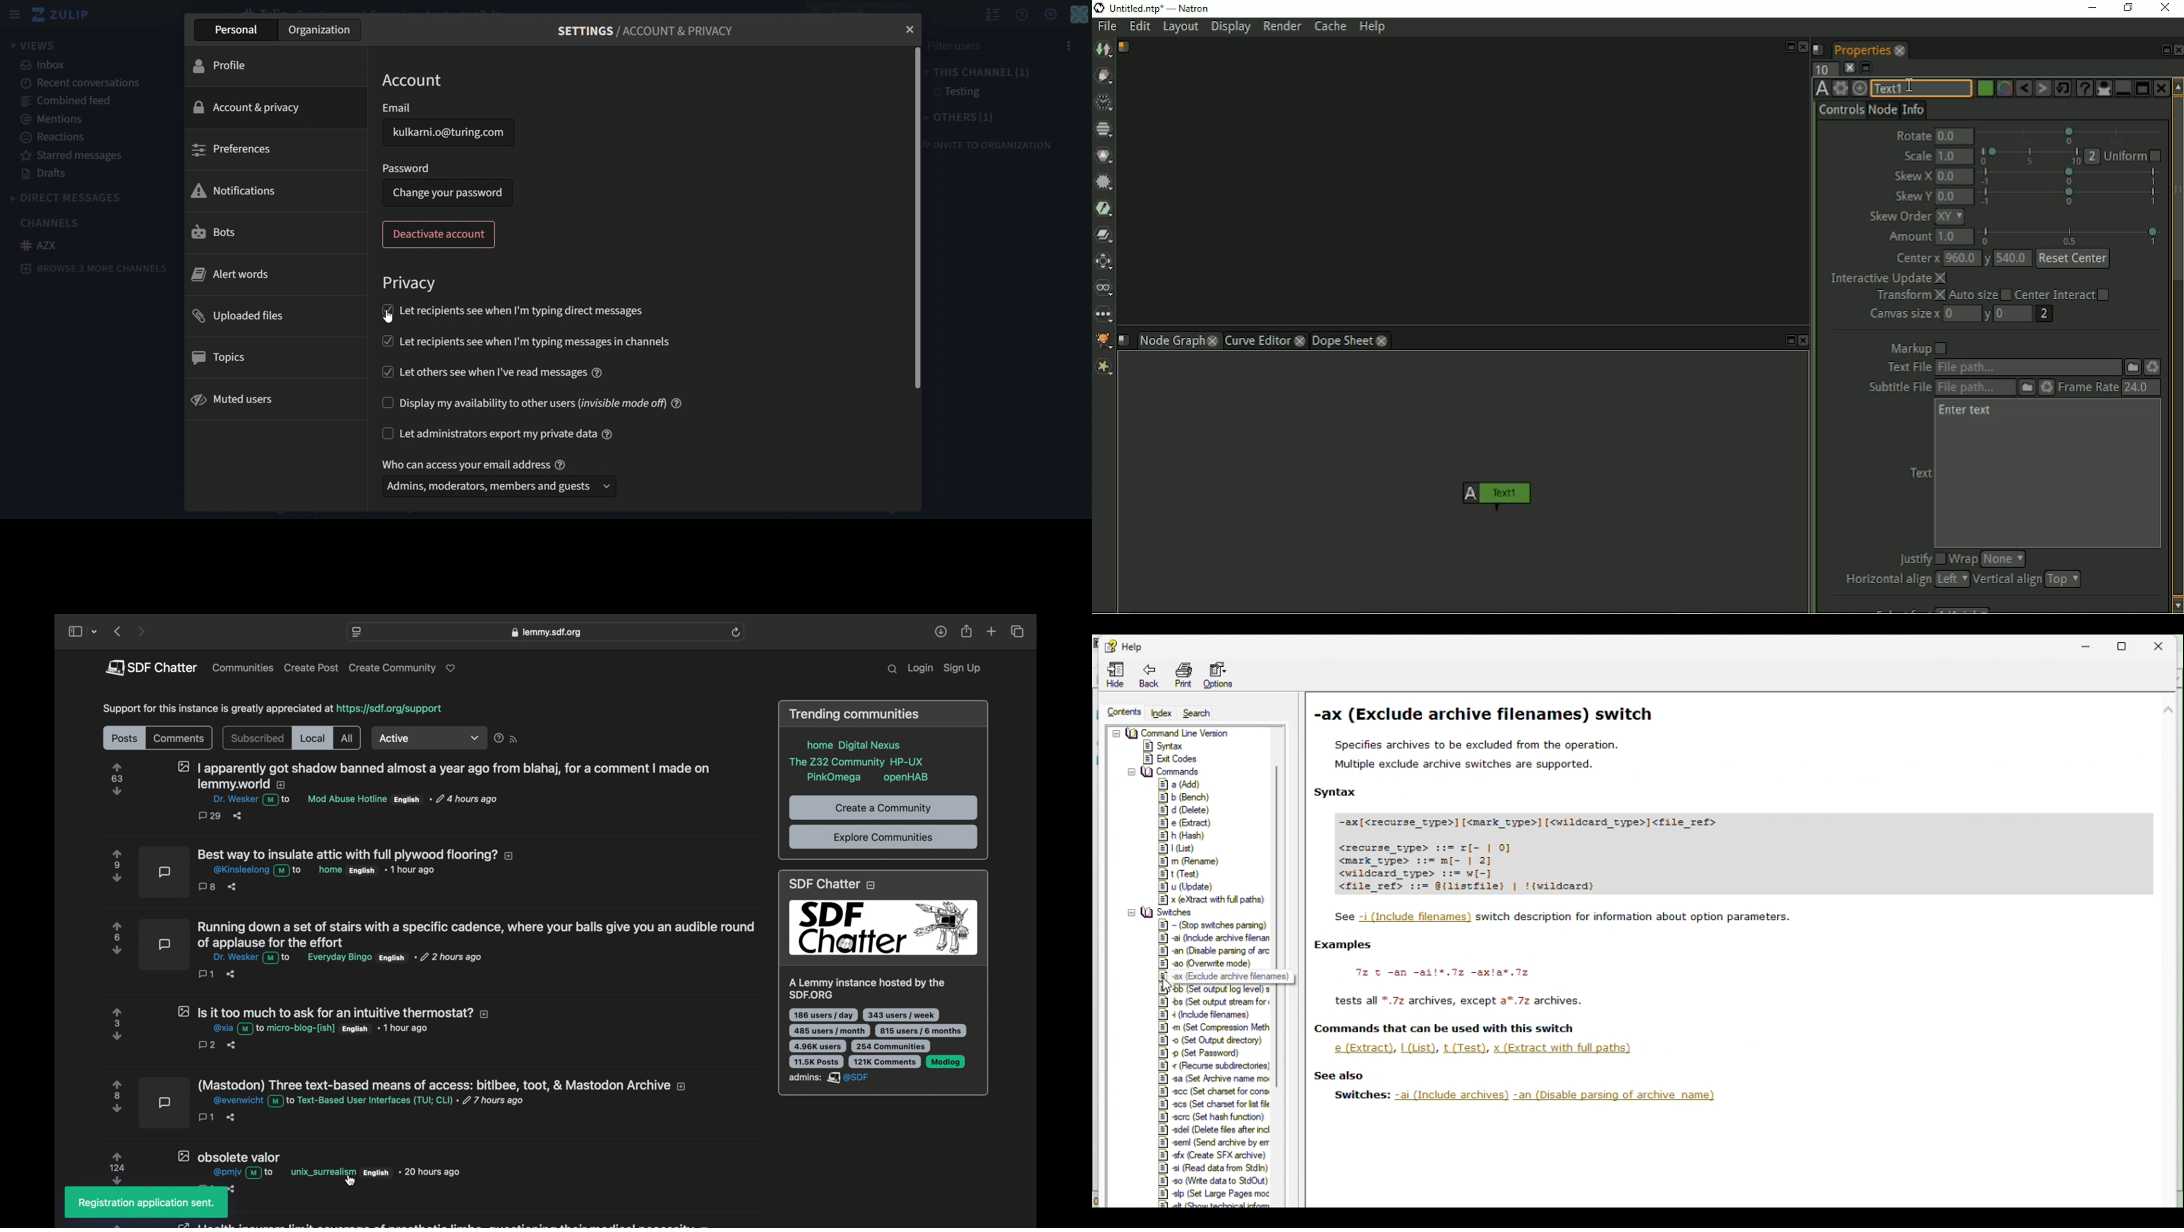 This screenshot has width=2184, height=1232. What do you see at coordinates (2064, 294) in the screenshot?
I see `Center Interact` at bounding box center [2064, 294].